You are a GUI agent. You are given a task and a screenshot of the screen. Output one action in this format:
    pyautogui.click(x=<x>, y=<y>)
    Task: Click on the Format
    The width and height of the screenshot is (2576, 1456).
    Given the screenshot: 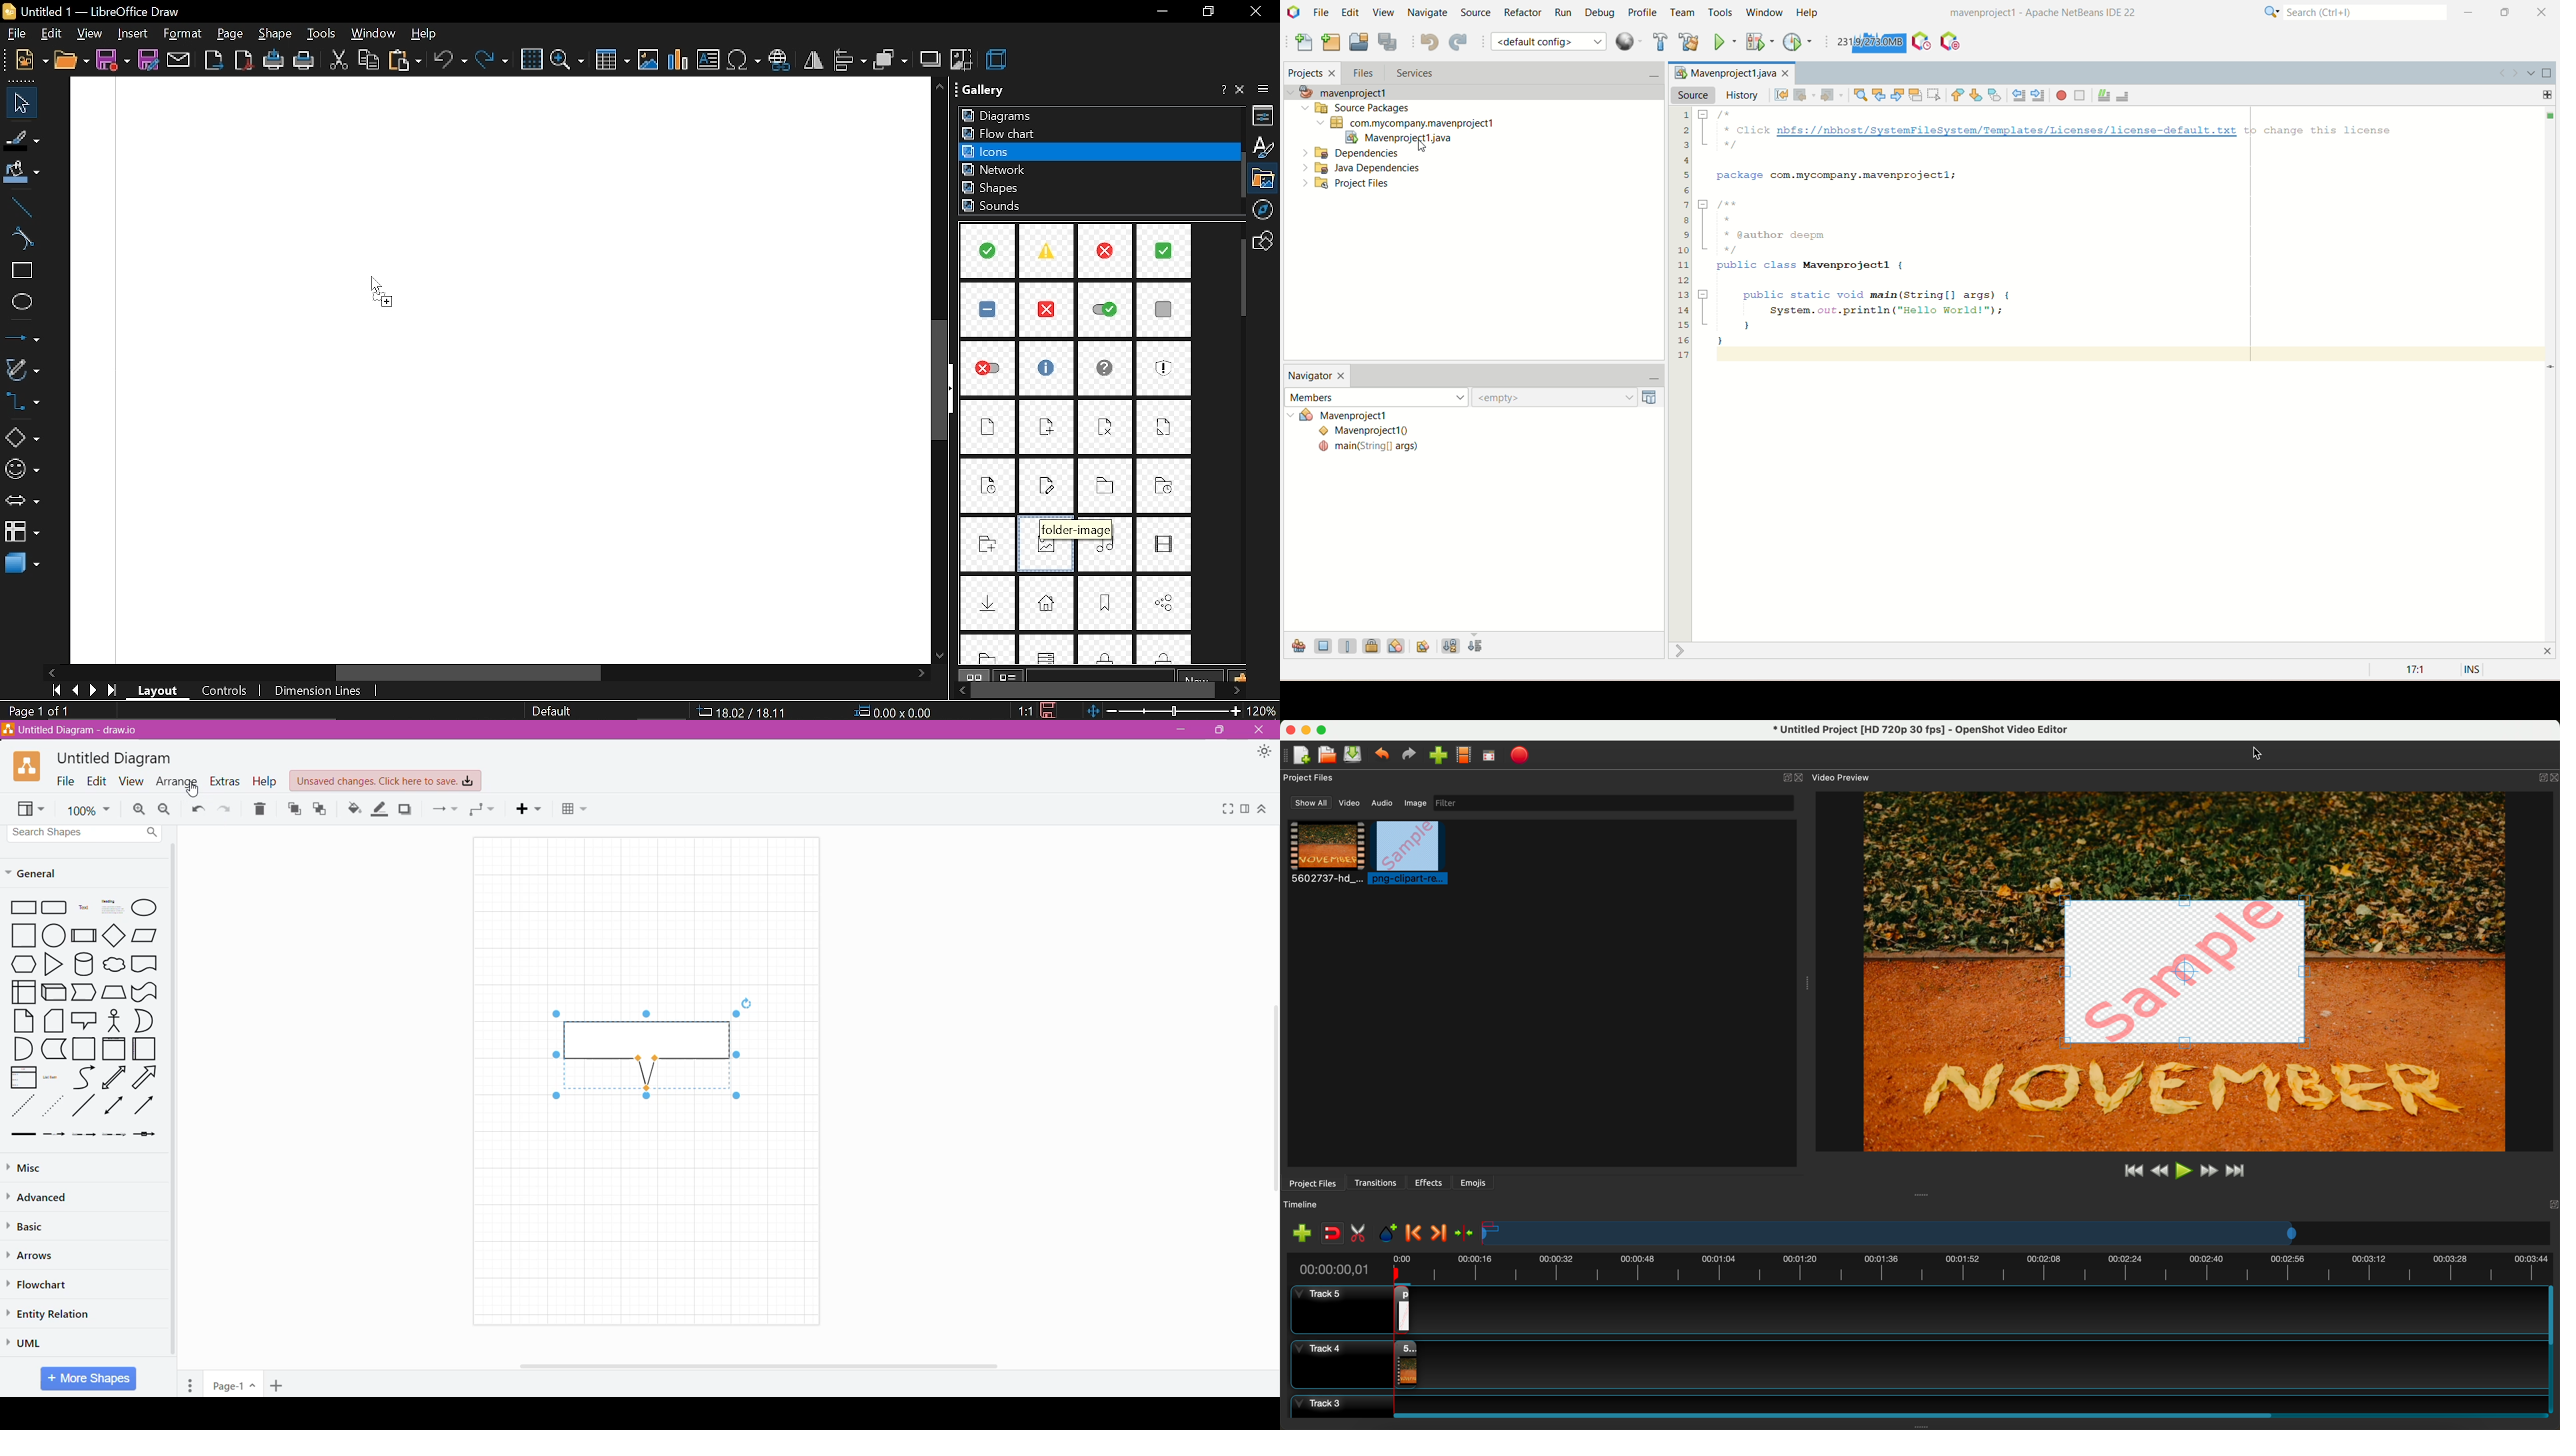 What is the action you would take?
    pyautogui.click(x=1245, y=809)
    